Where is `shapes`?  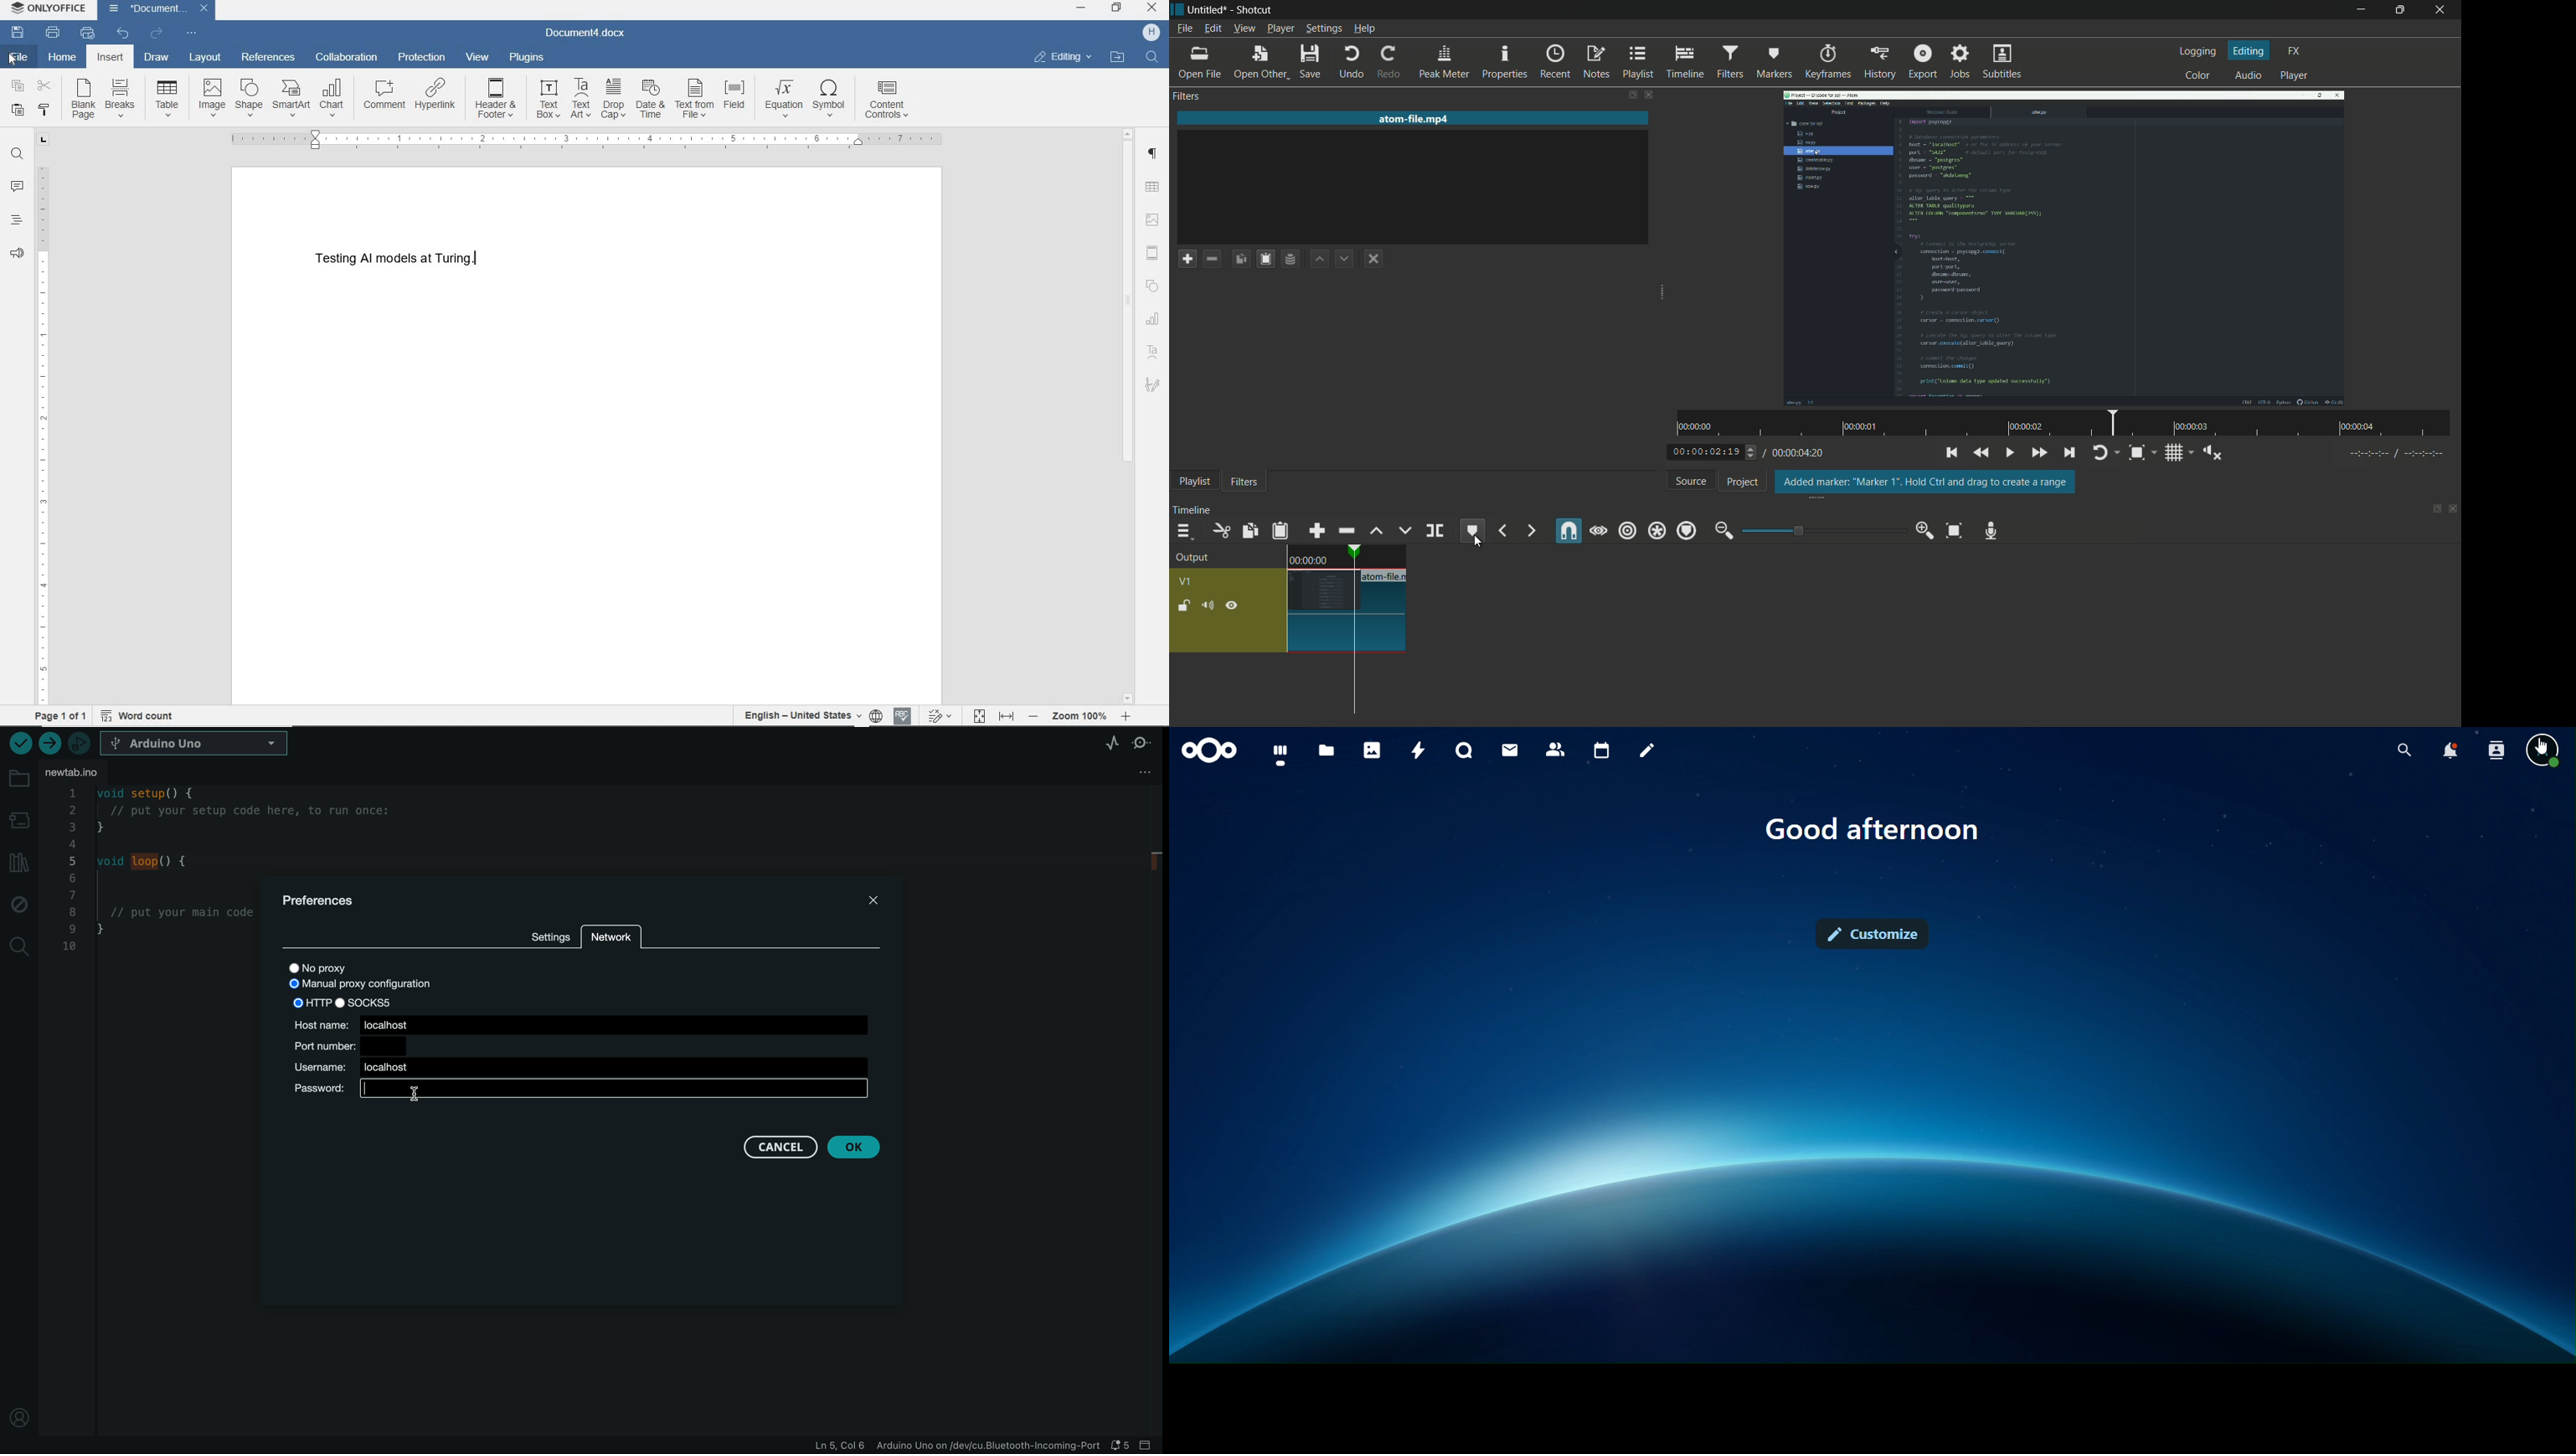
shapes is located at coordinates (249, 98).